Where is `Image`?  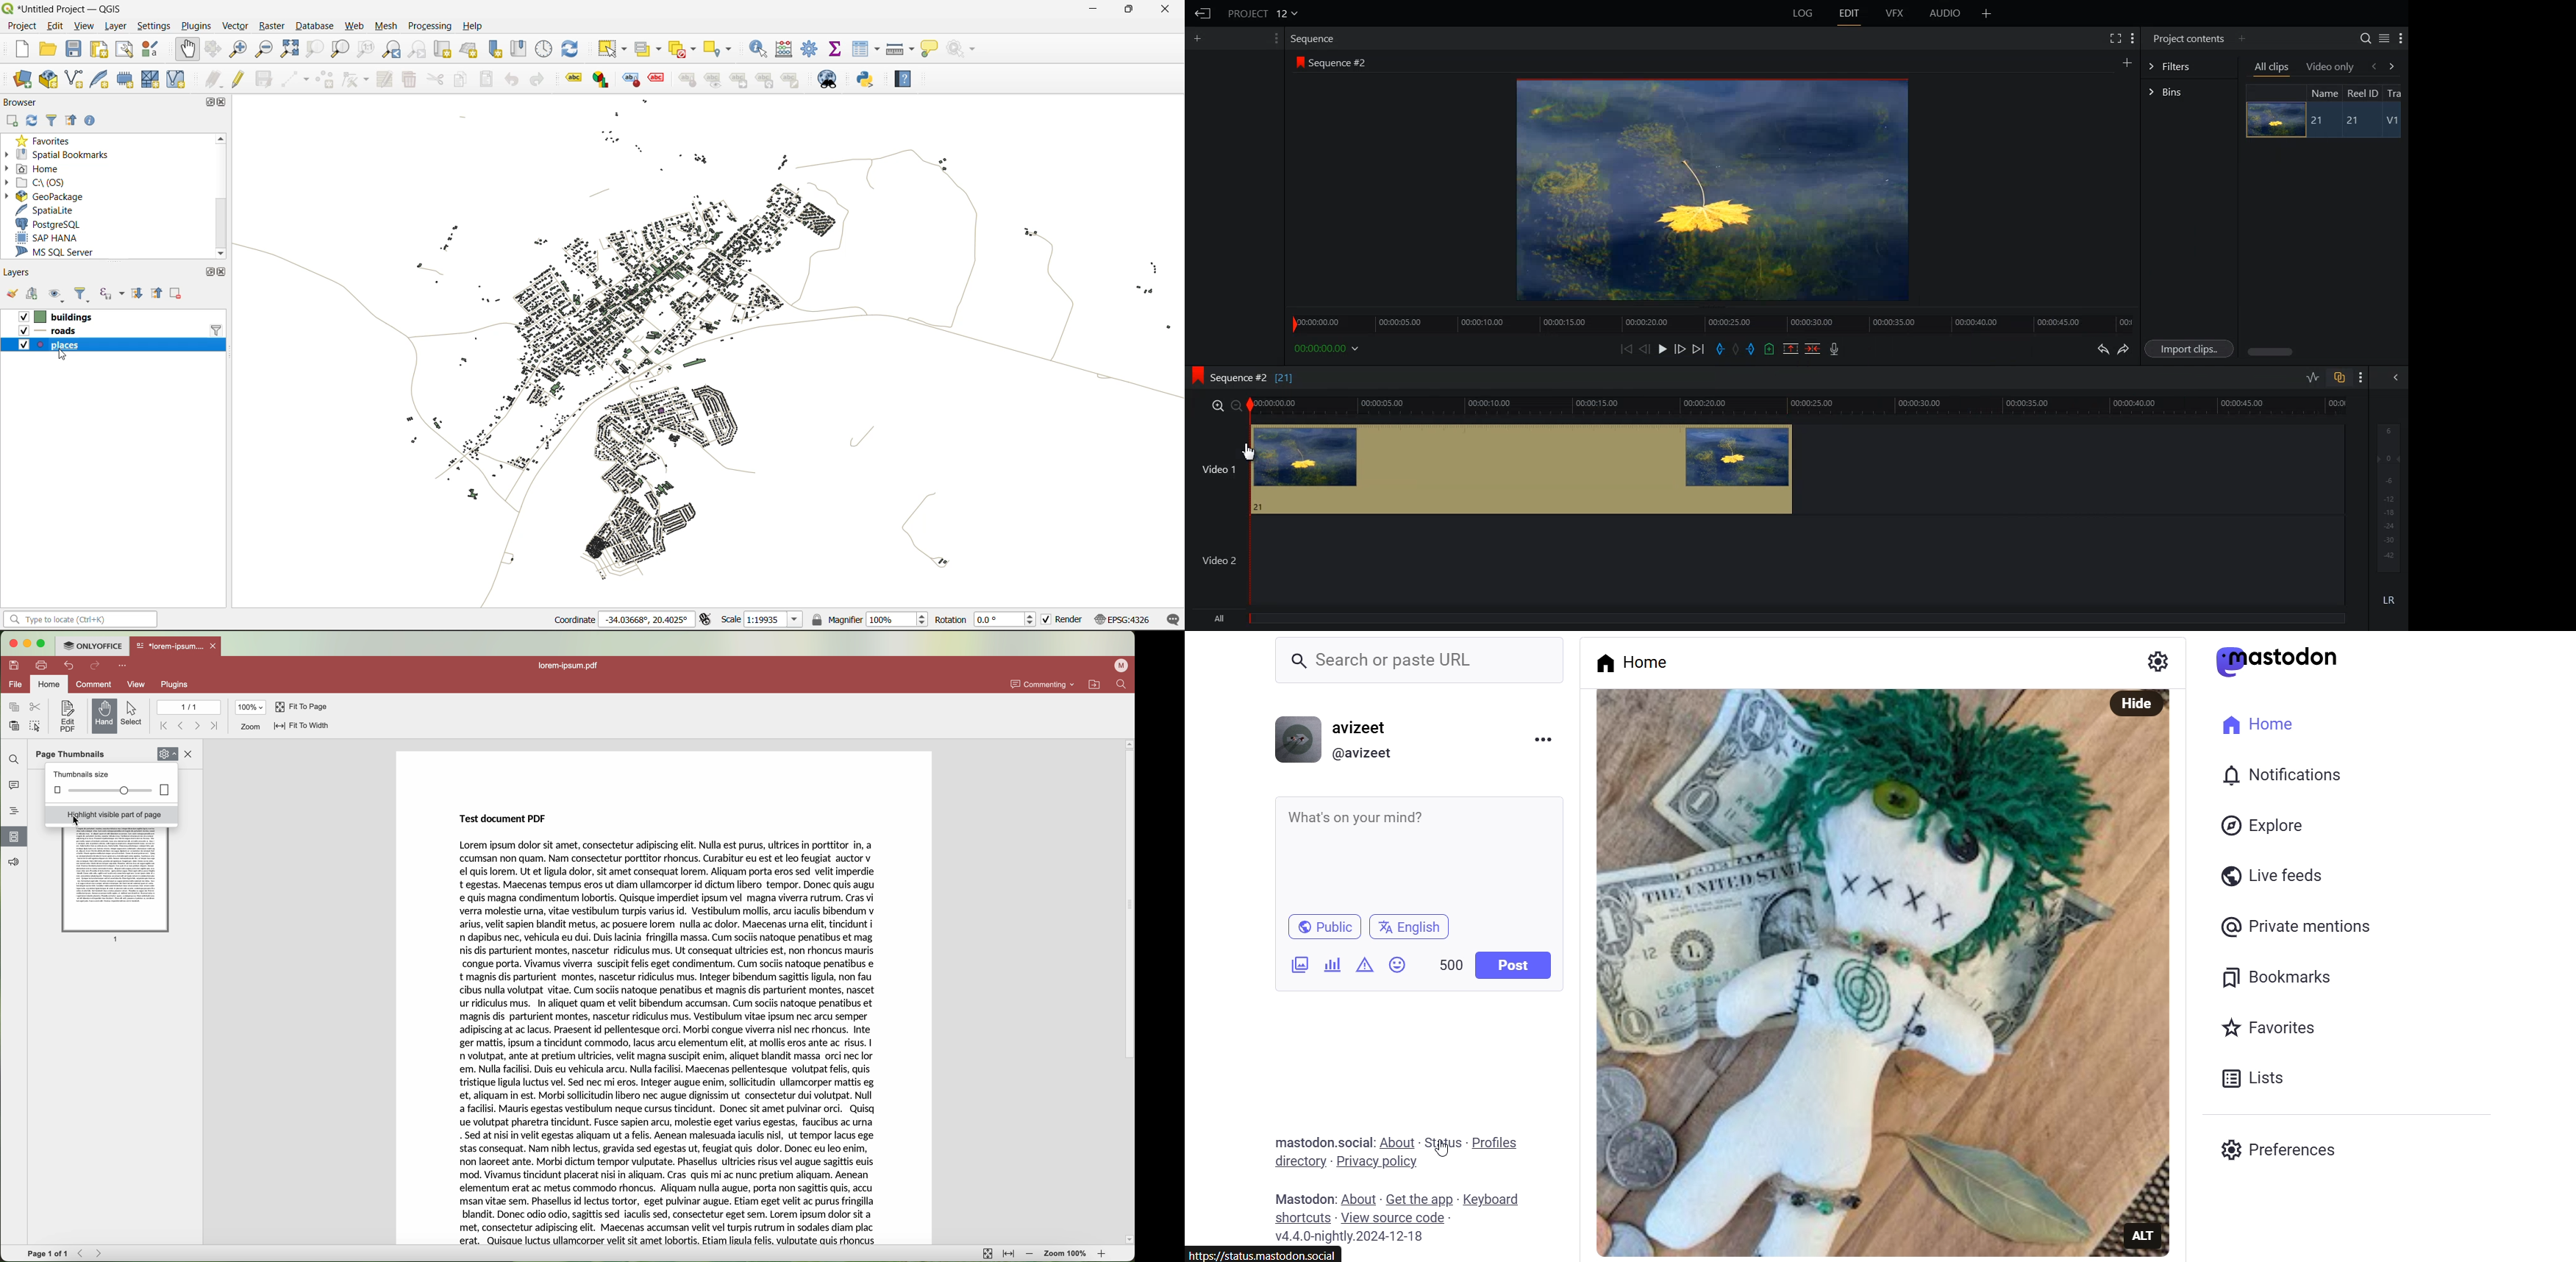
Image is located at coordinates (2272, 119).